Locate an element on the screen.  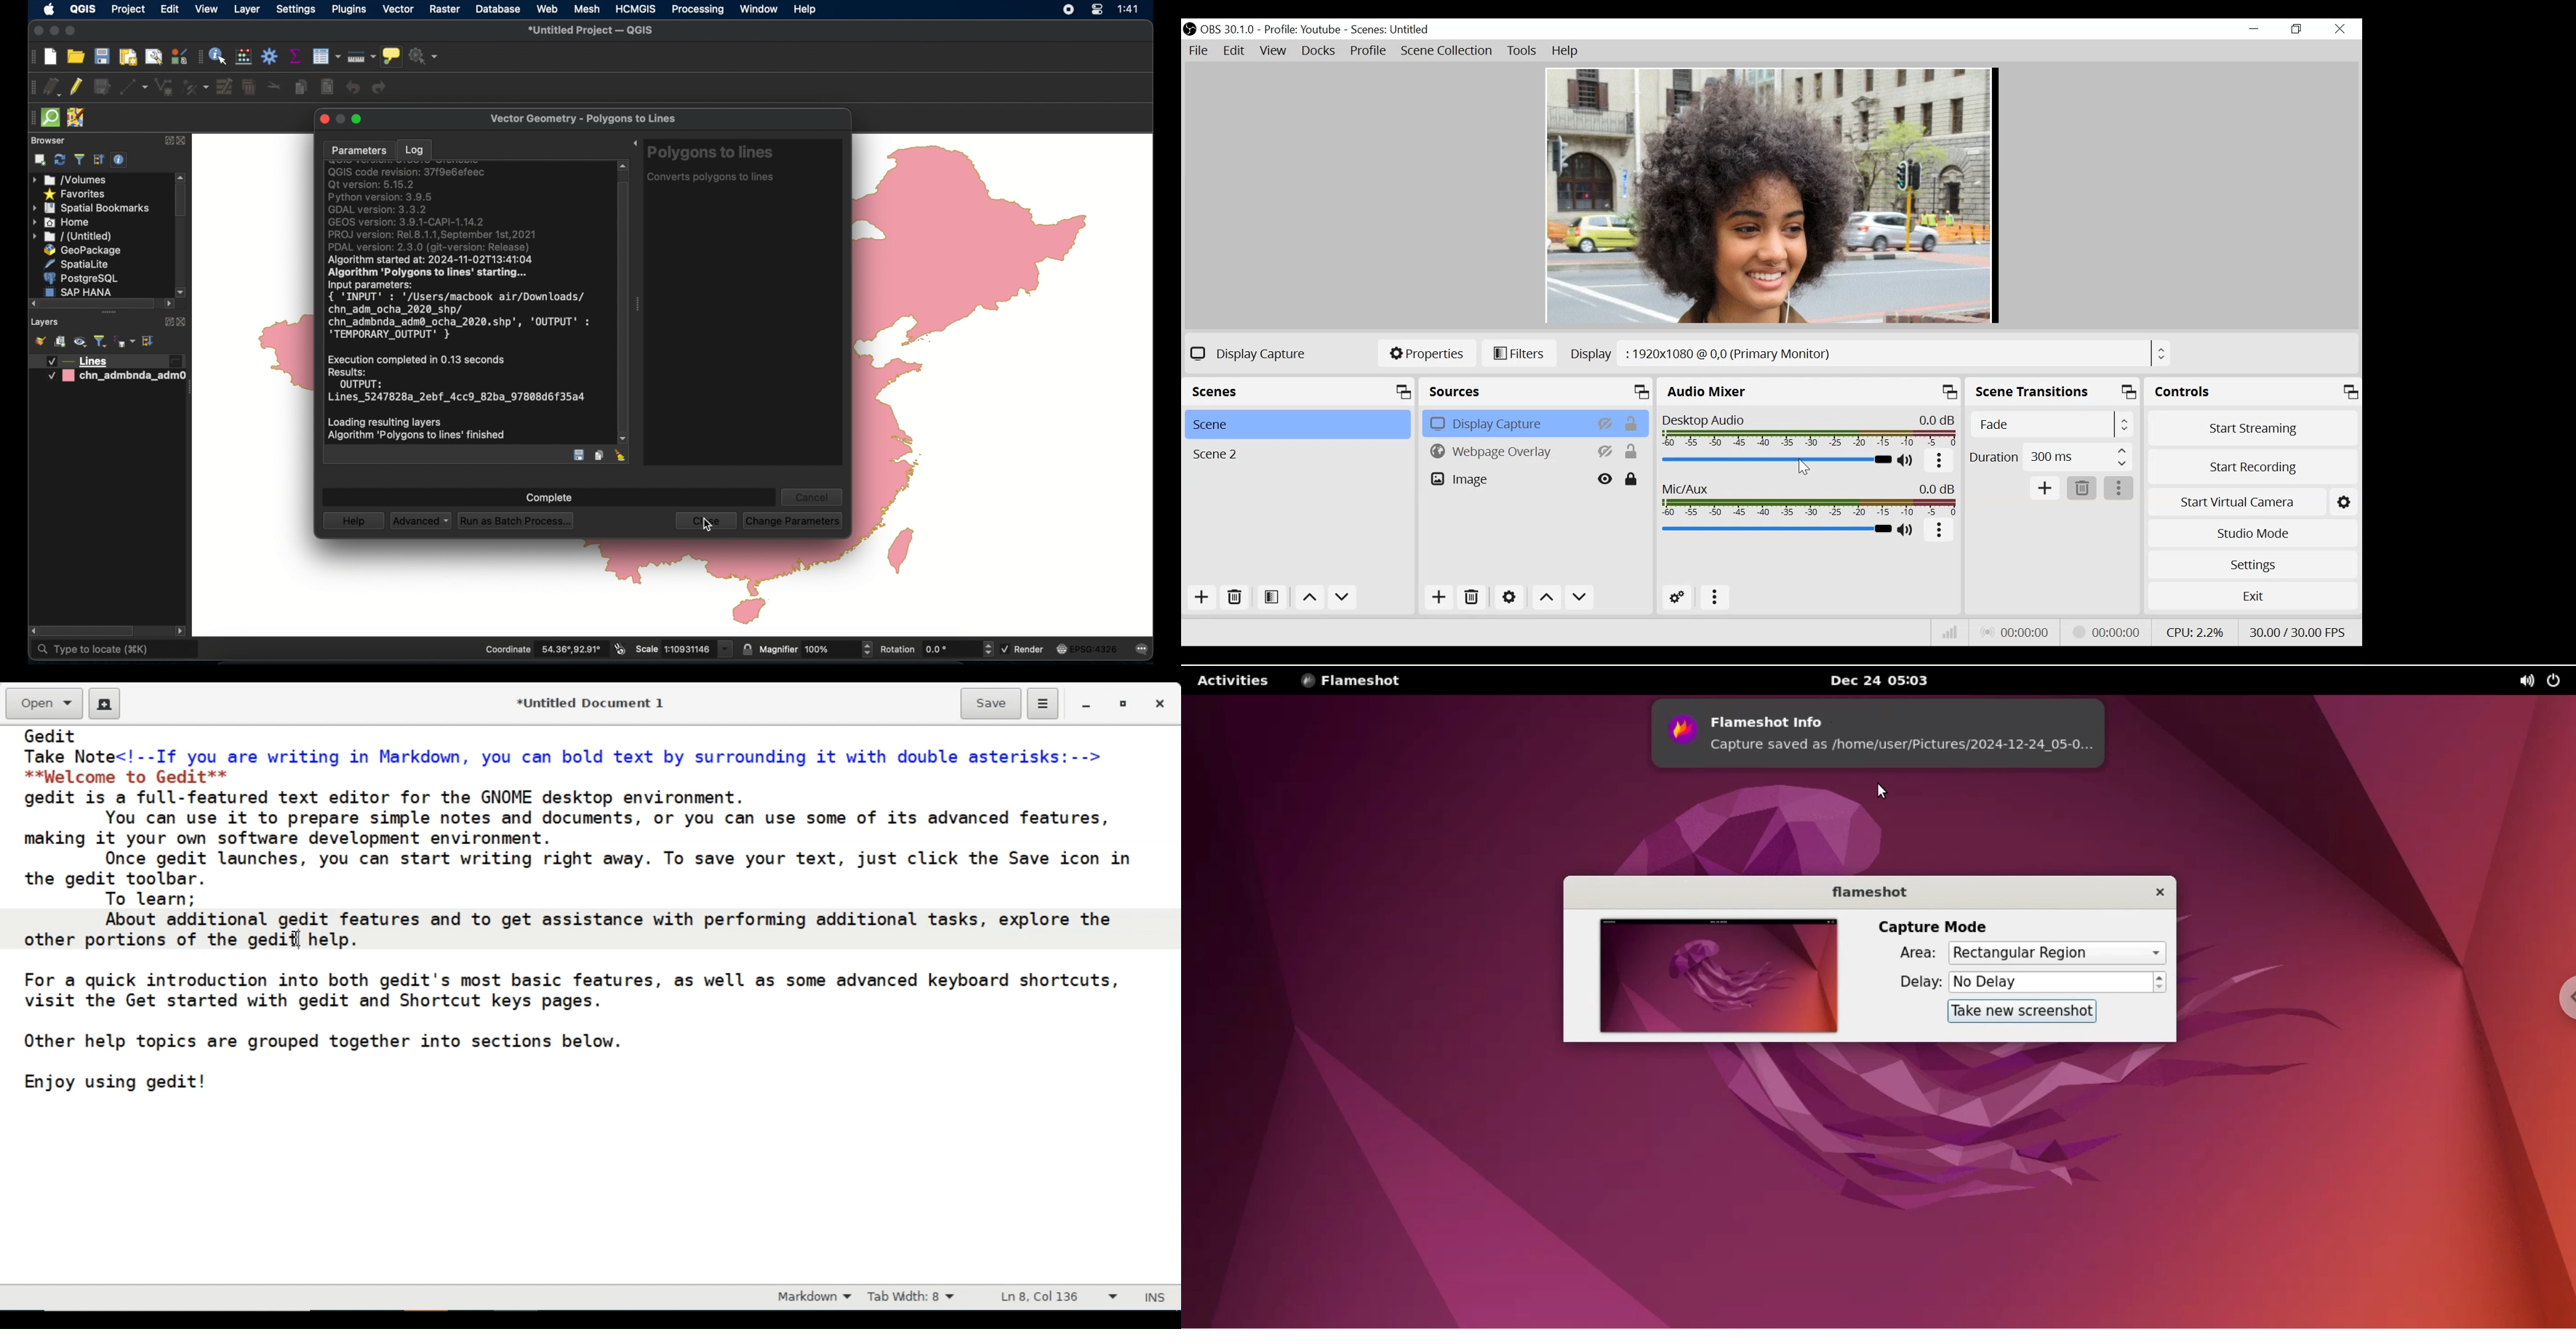
Start Streaming is located at coordinates (2250, 428).